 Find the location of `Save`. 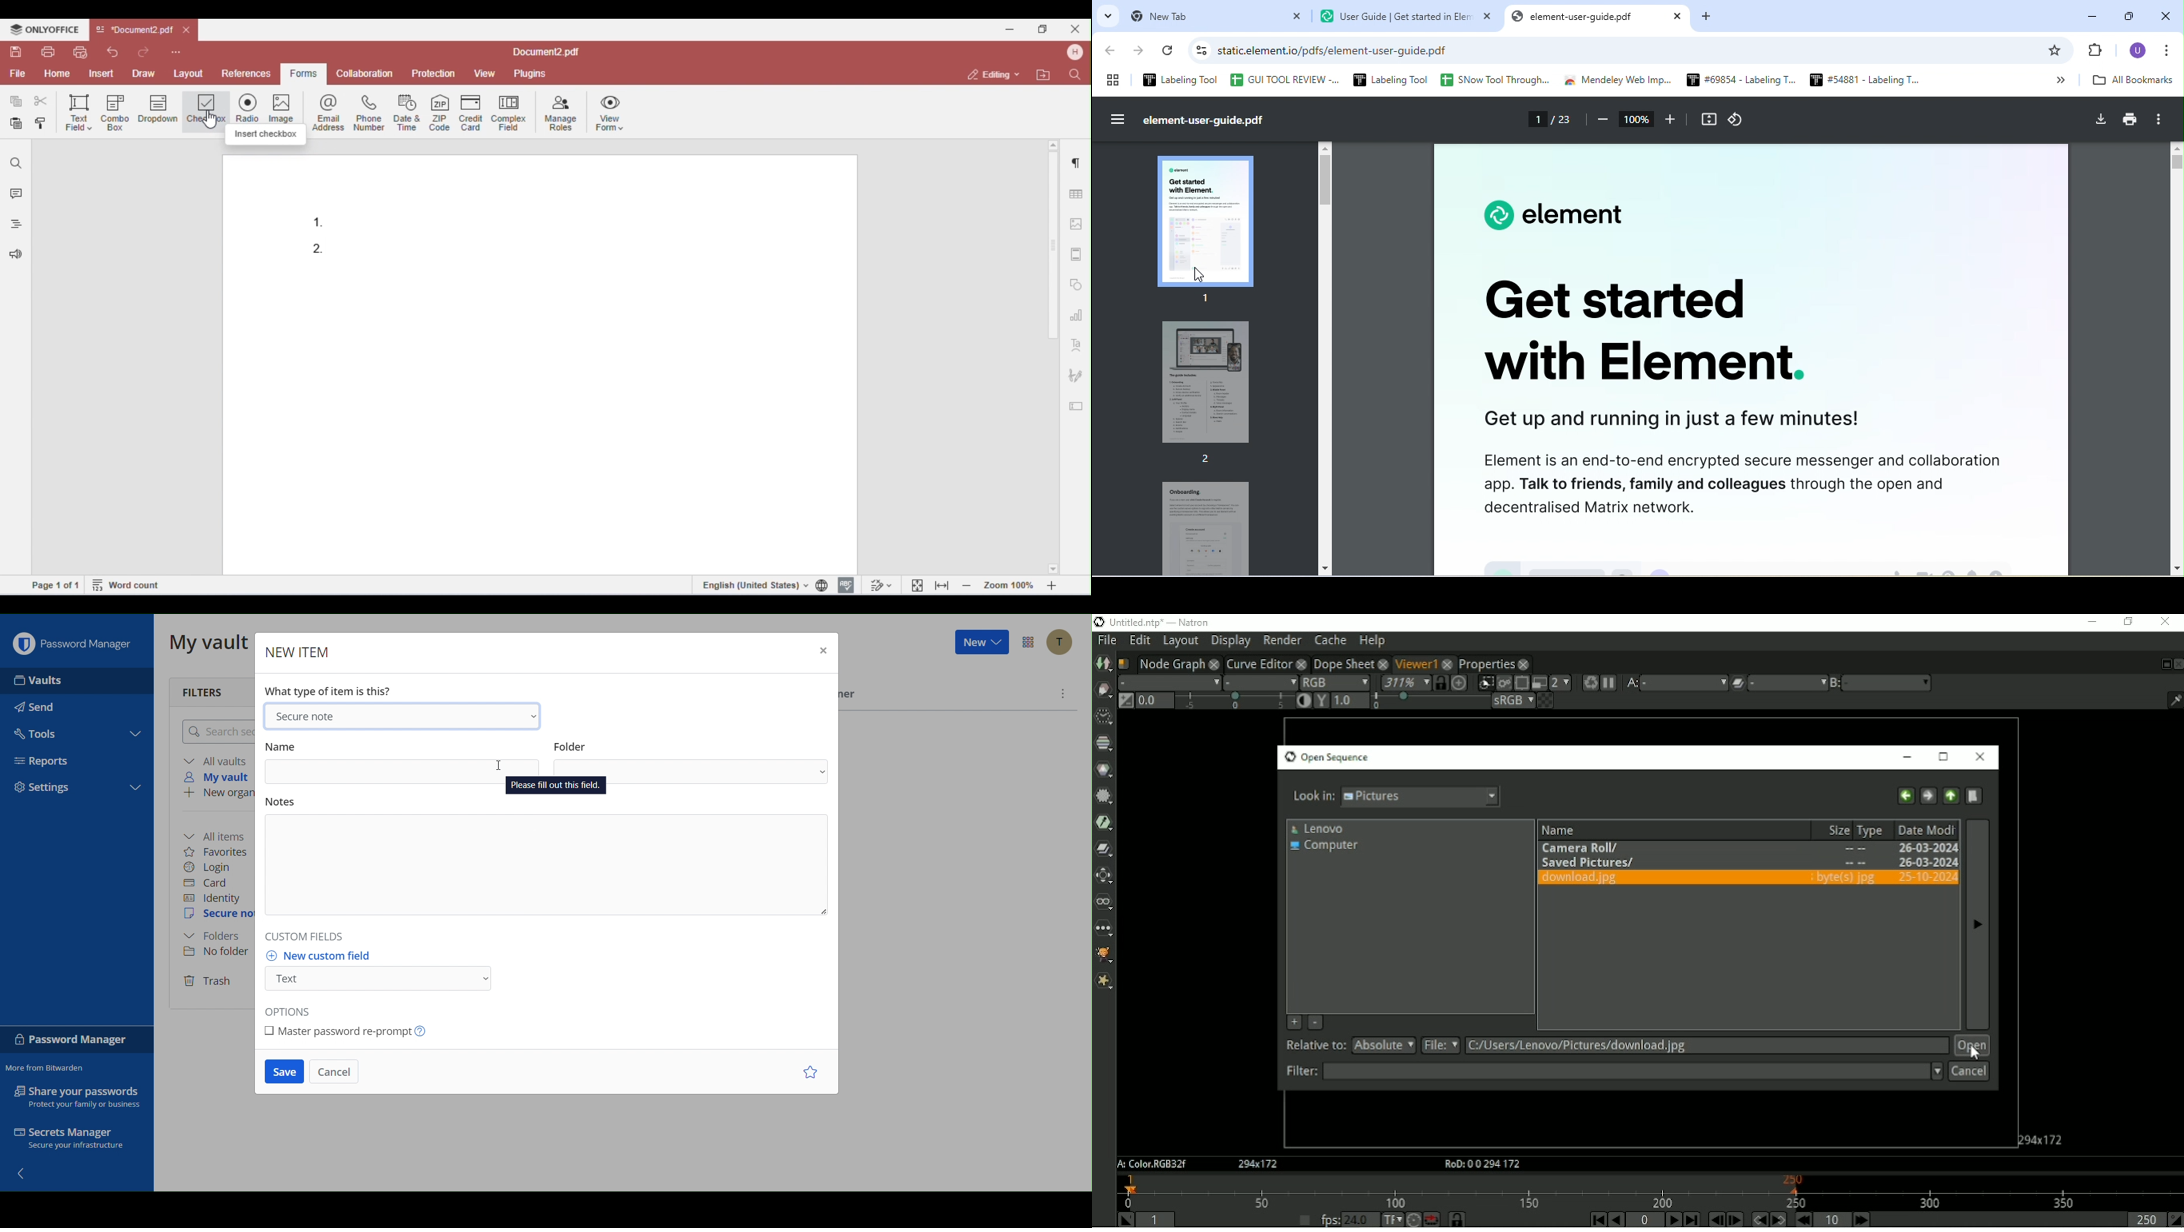

Save is located at coordinates (284, 1075).